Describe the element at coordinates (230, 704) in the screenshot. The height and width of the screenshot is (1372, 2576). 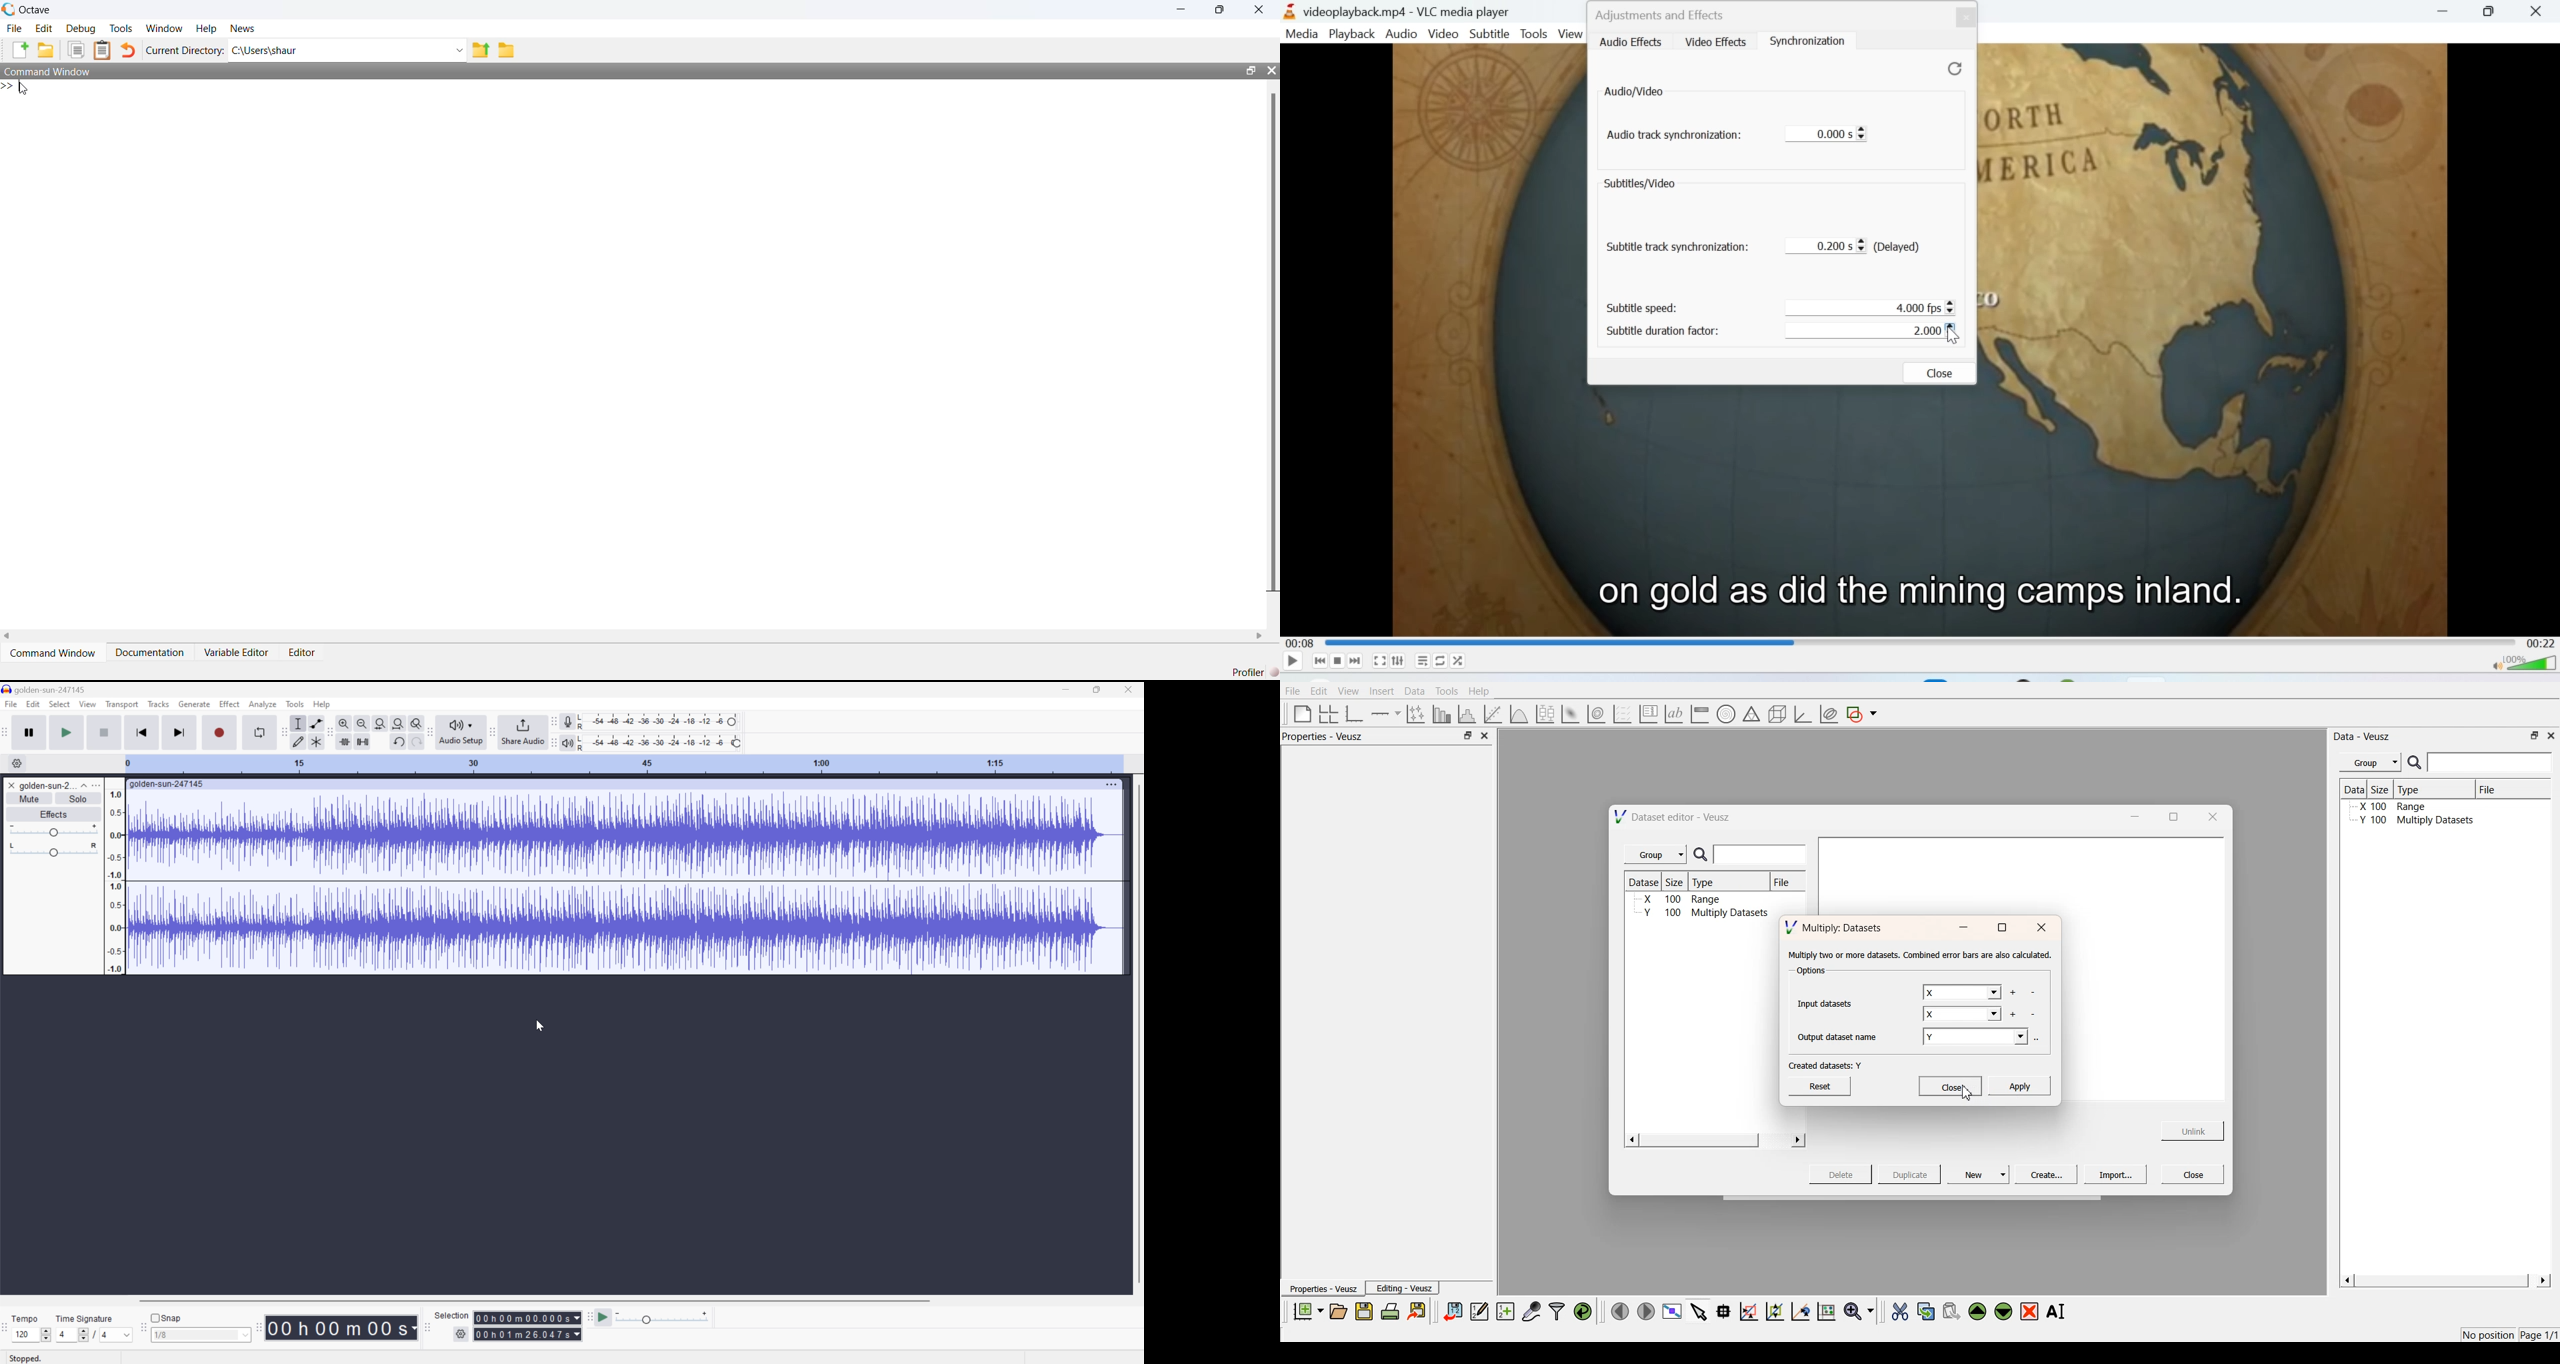
I see `Effect` at that location.